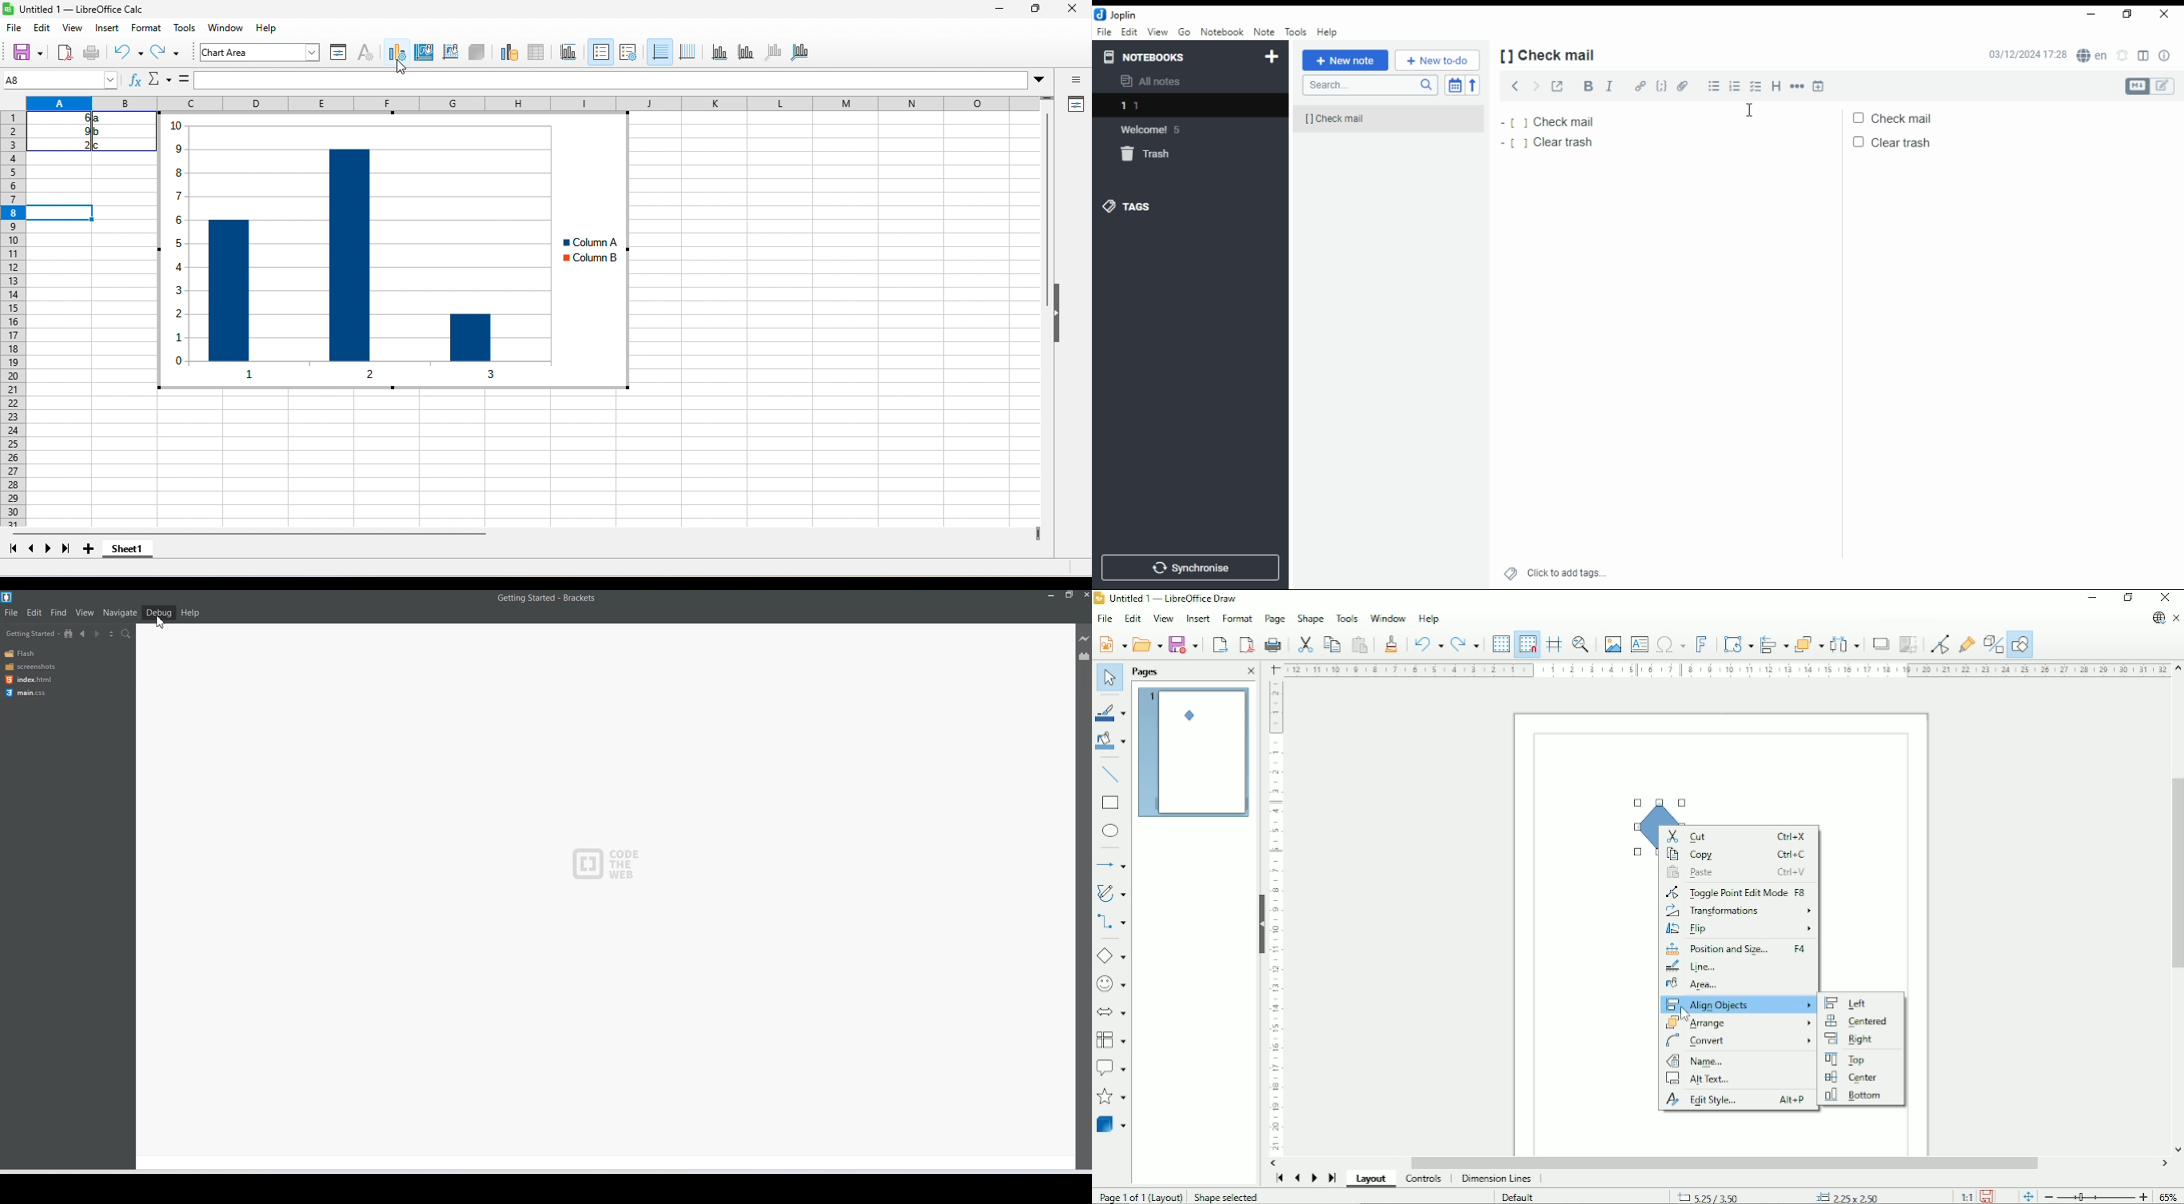 The height and width of the screenshot is (1204, 2184). What do you see at coordinates (13, 550) in the screenshot?
I see `first sheet` at bounding box center [13, 550].